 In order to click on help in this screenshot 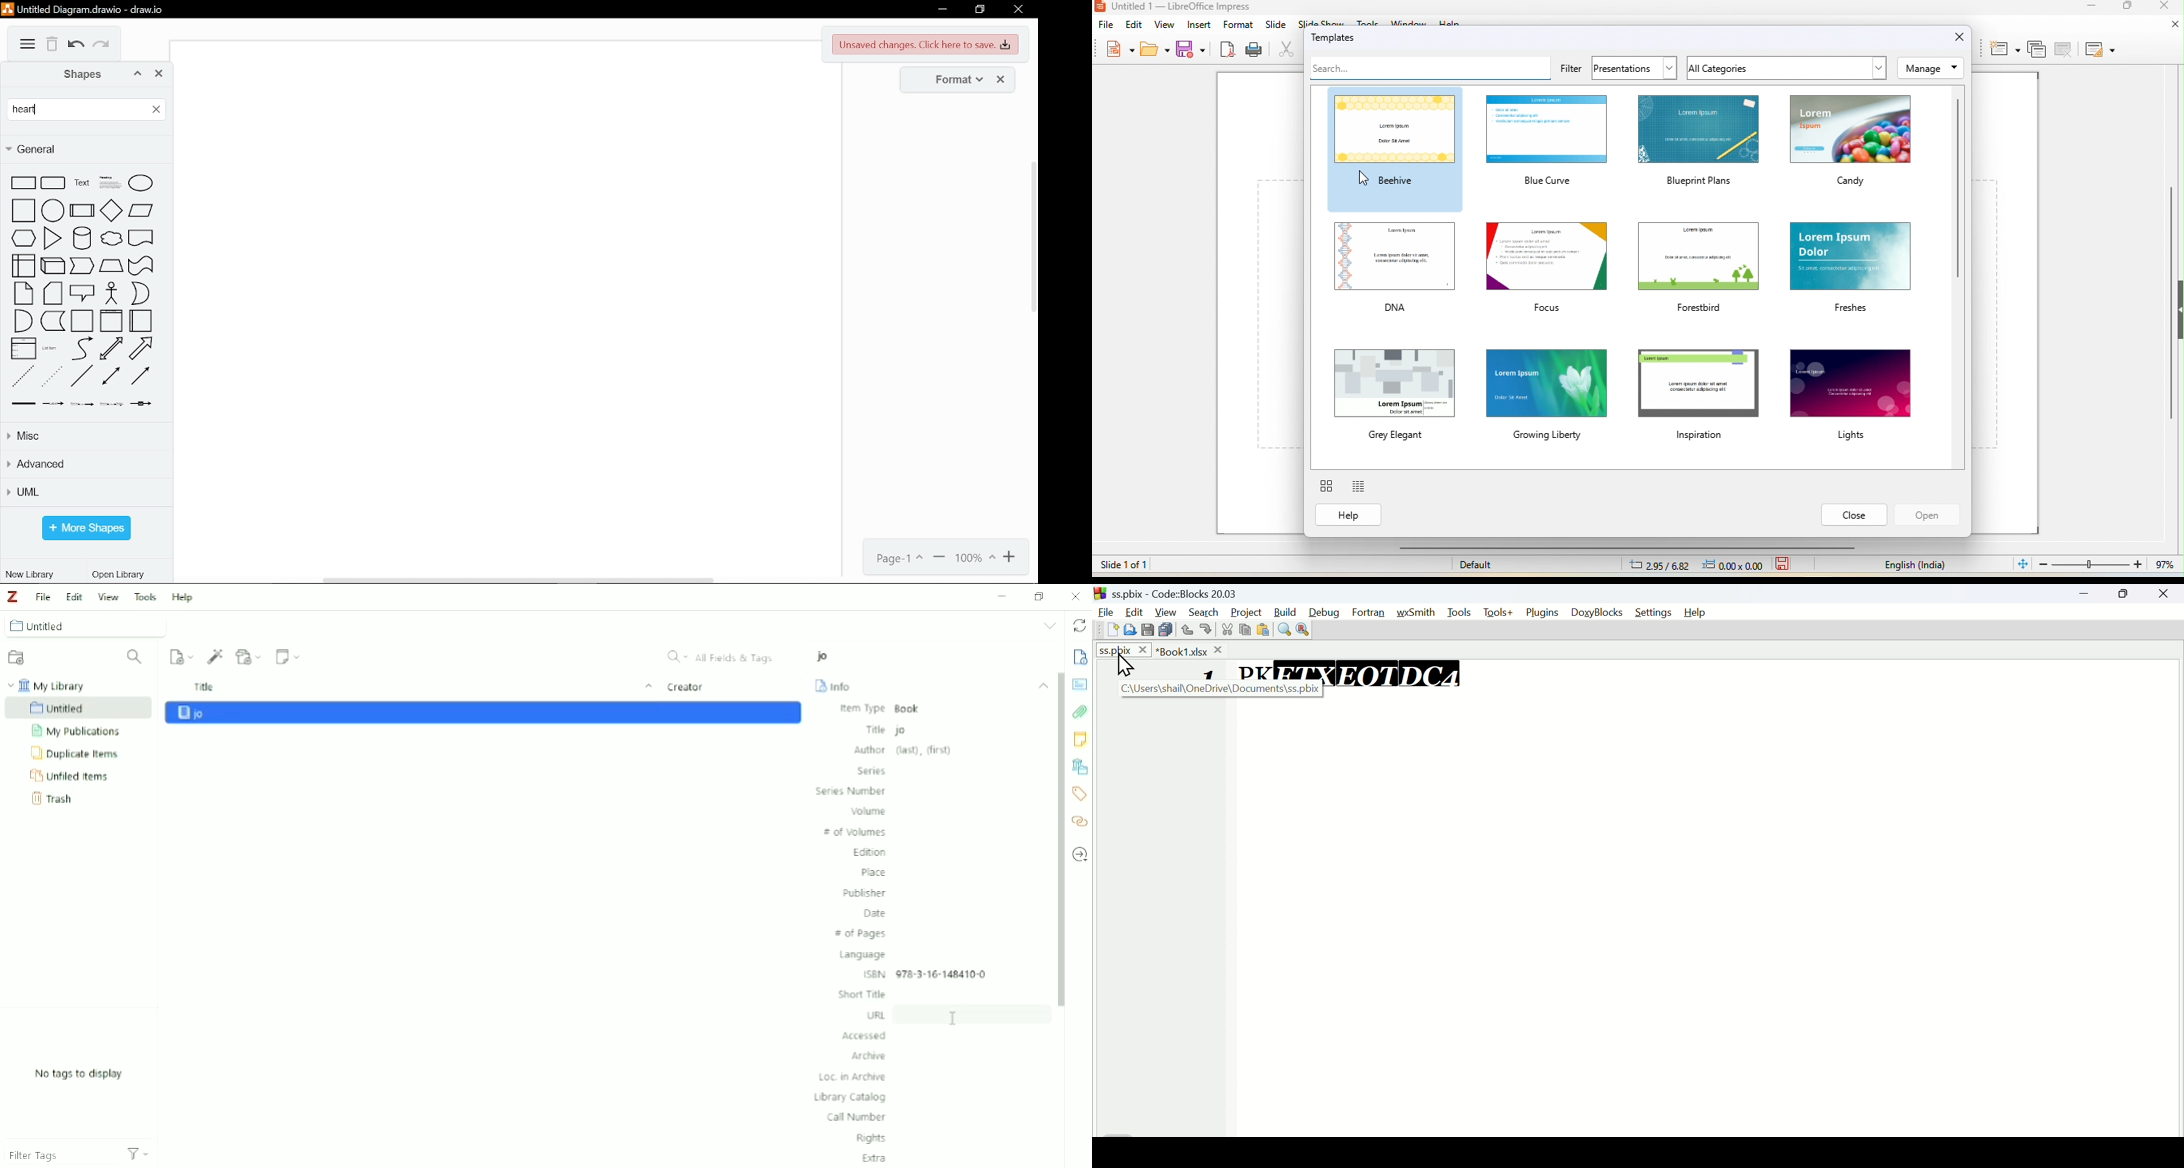, I will do `click(1349, 515)`.